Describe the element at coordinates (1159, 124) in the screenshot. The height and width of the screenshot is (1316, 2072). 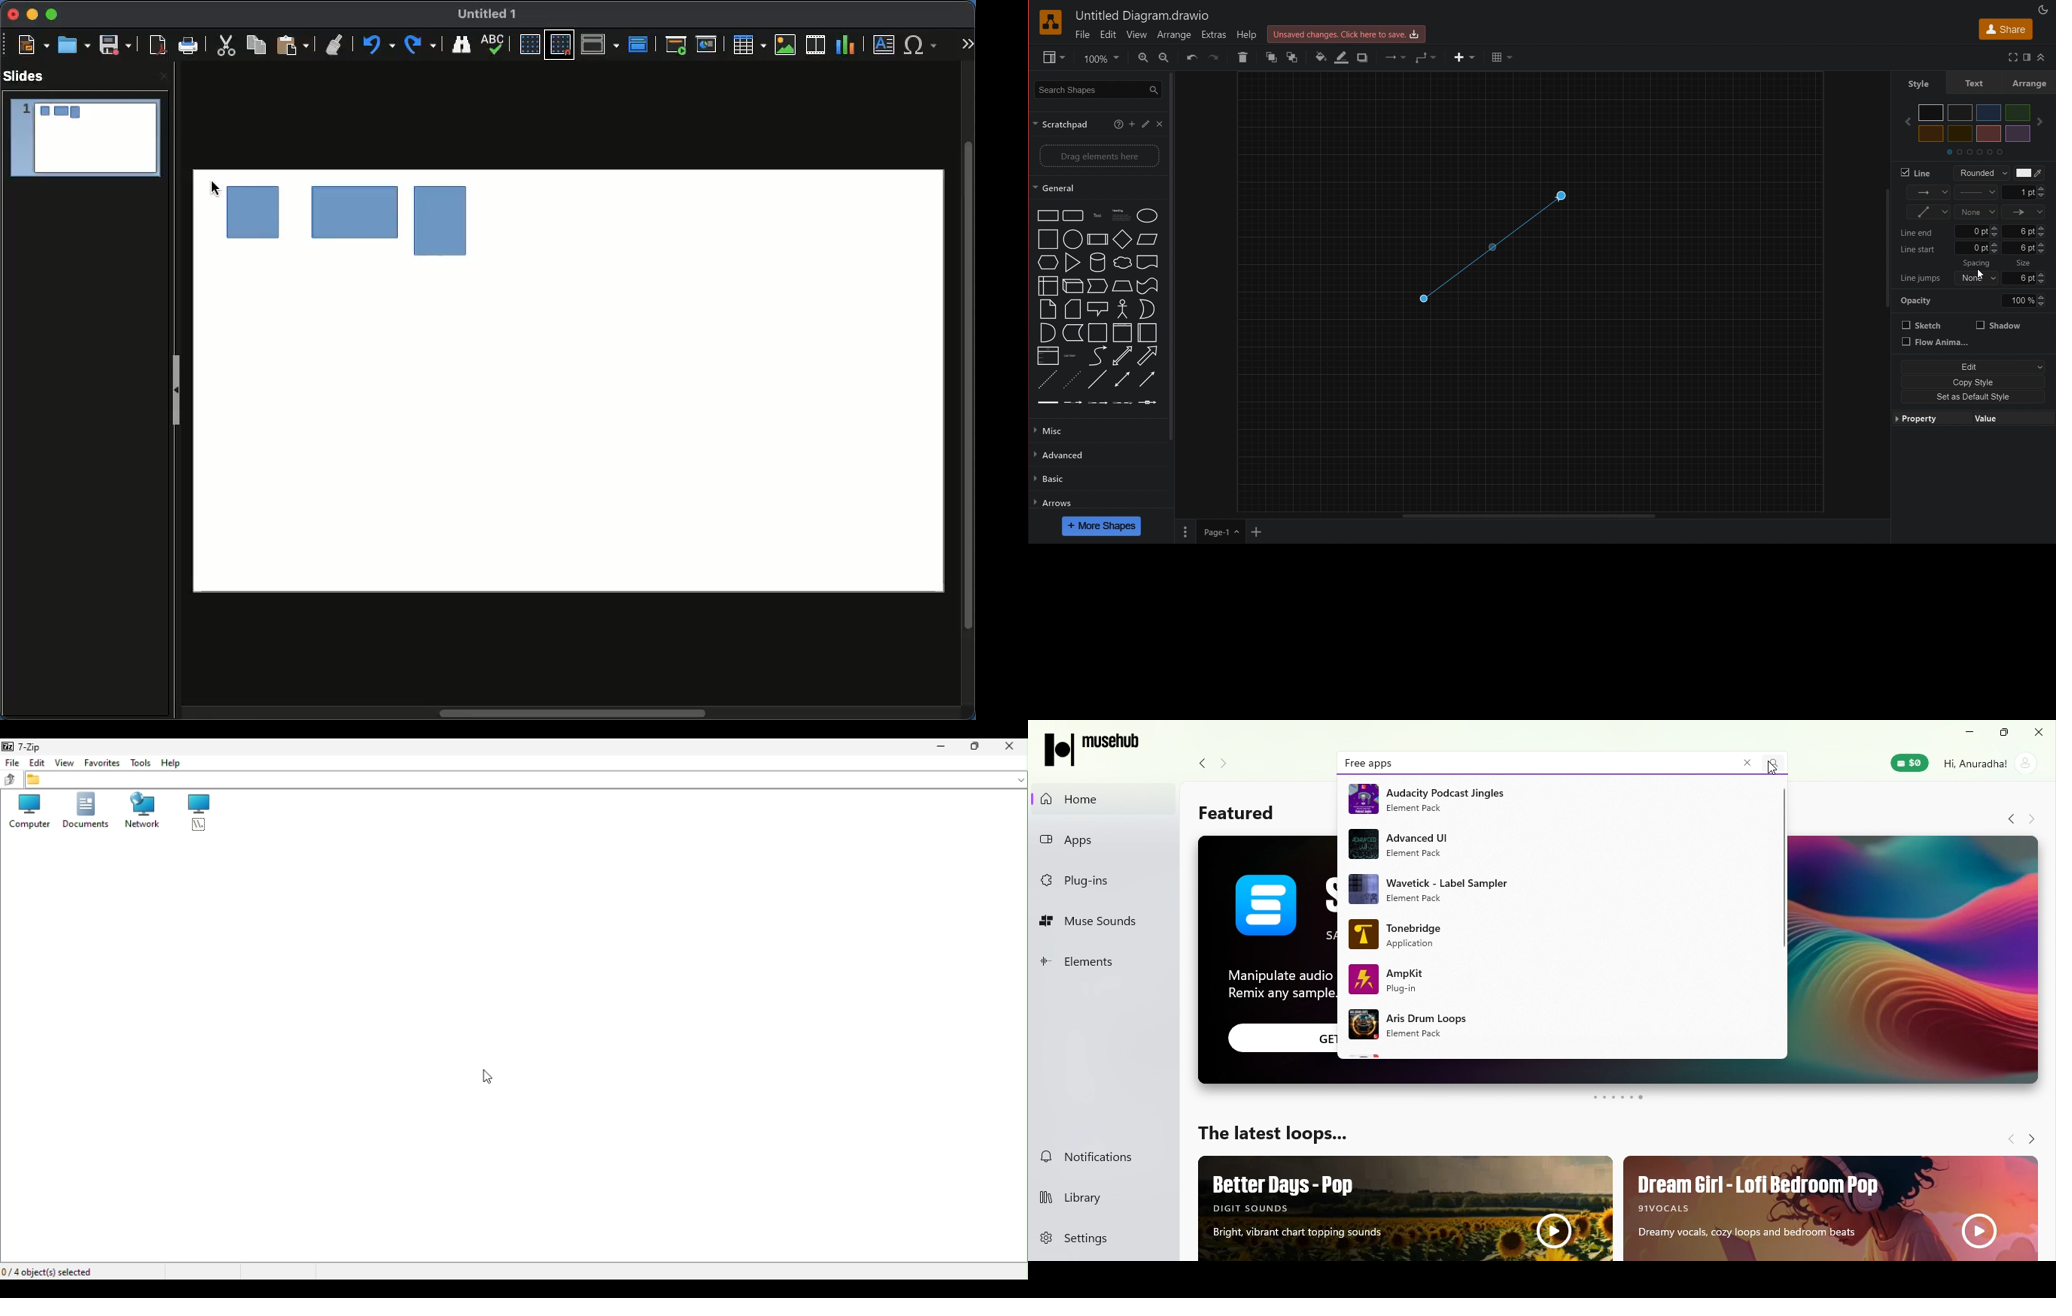
I see `Close` at that location.